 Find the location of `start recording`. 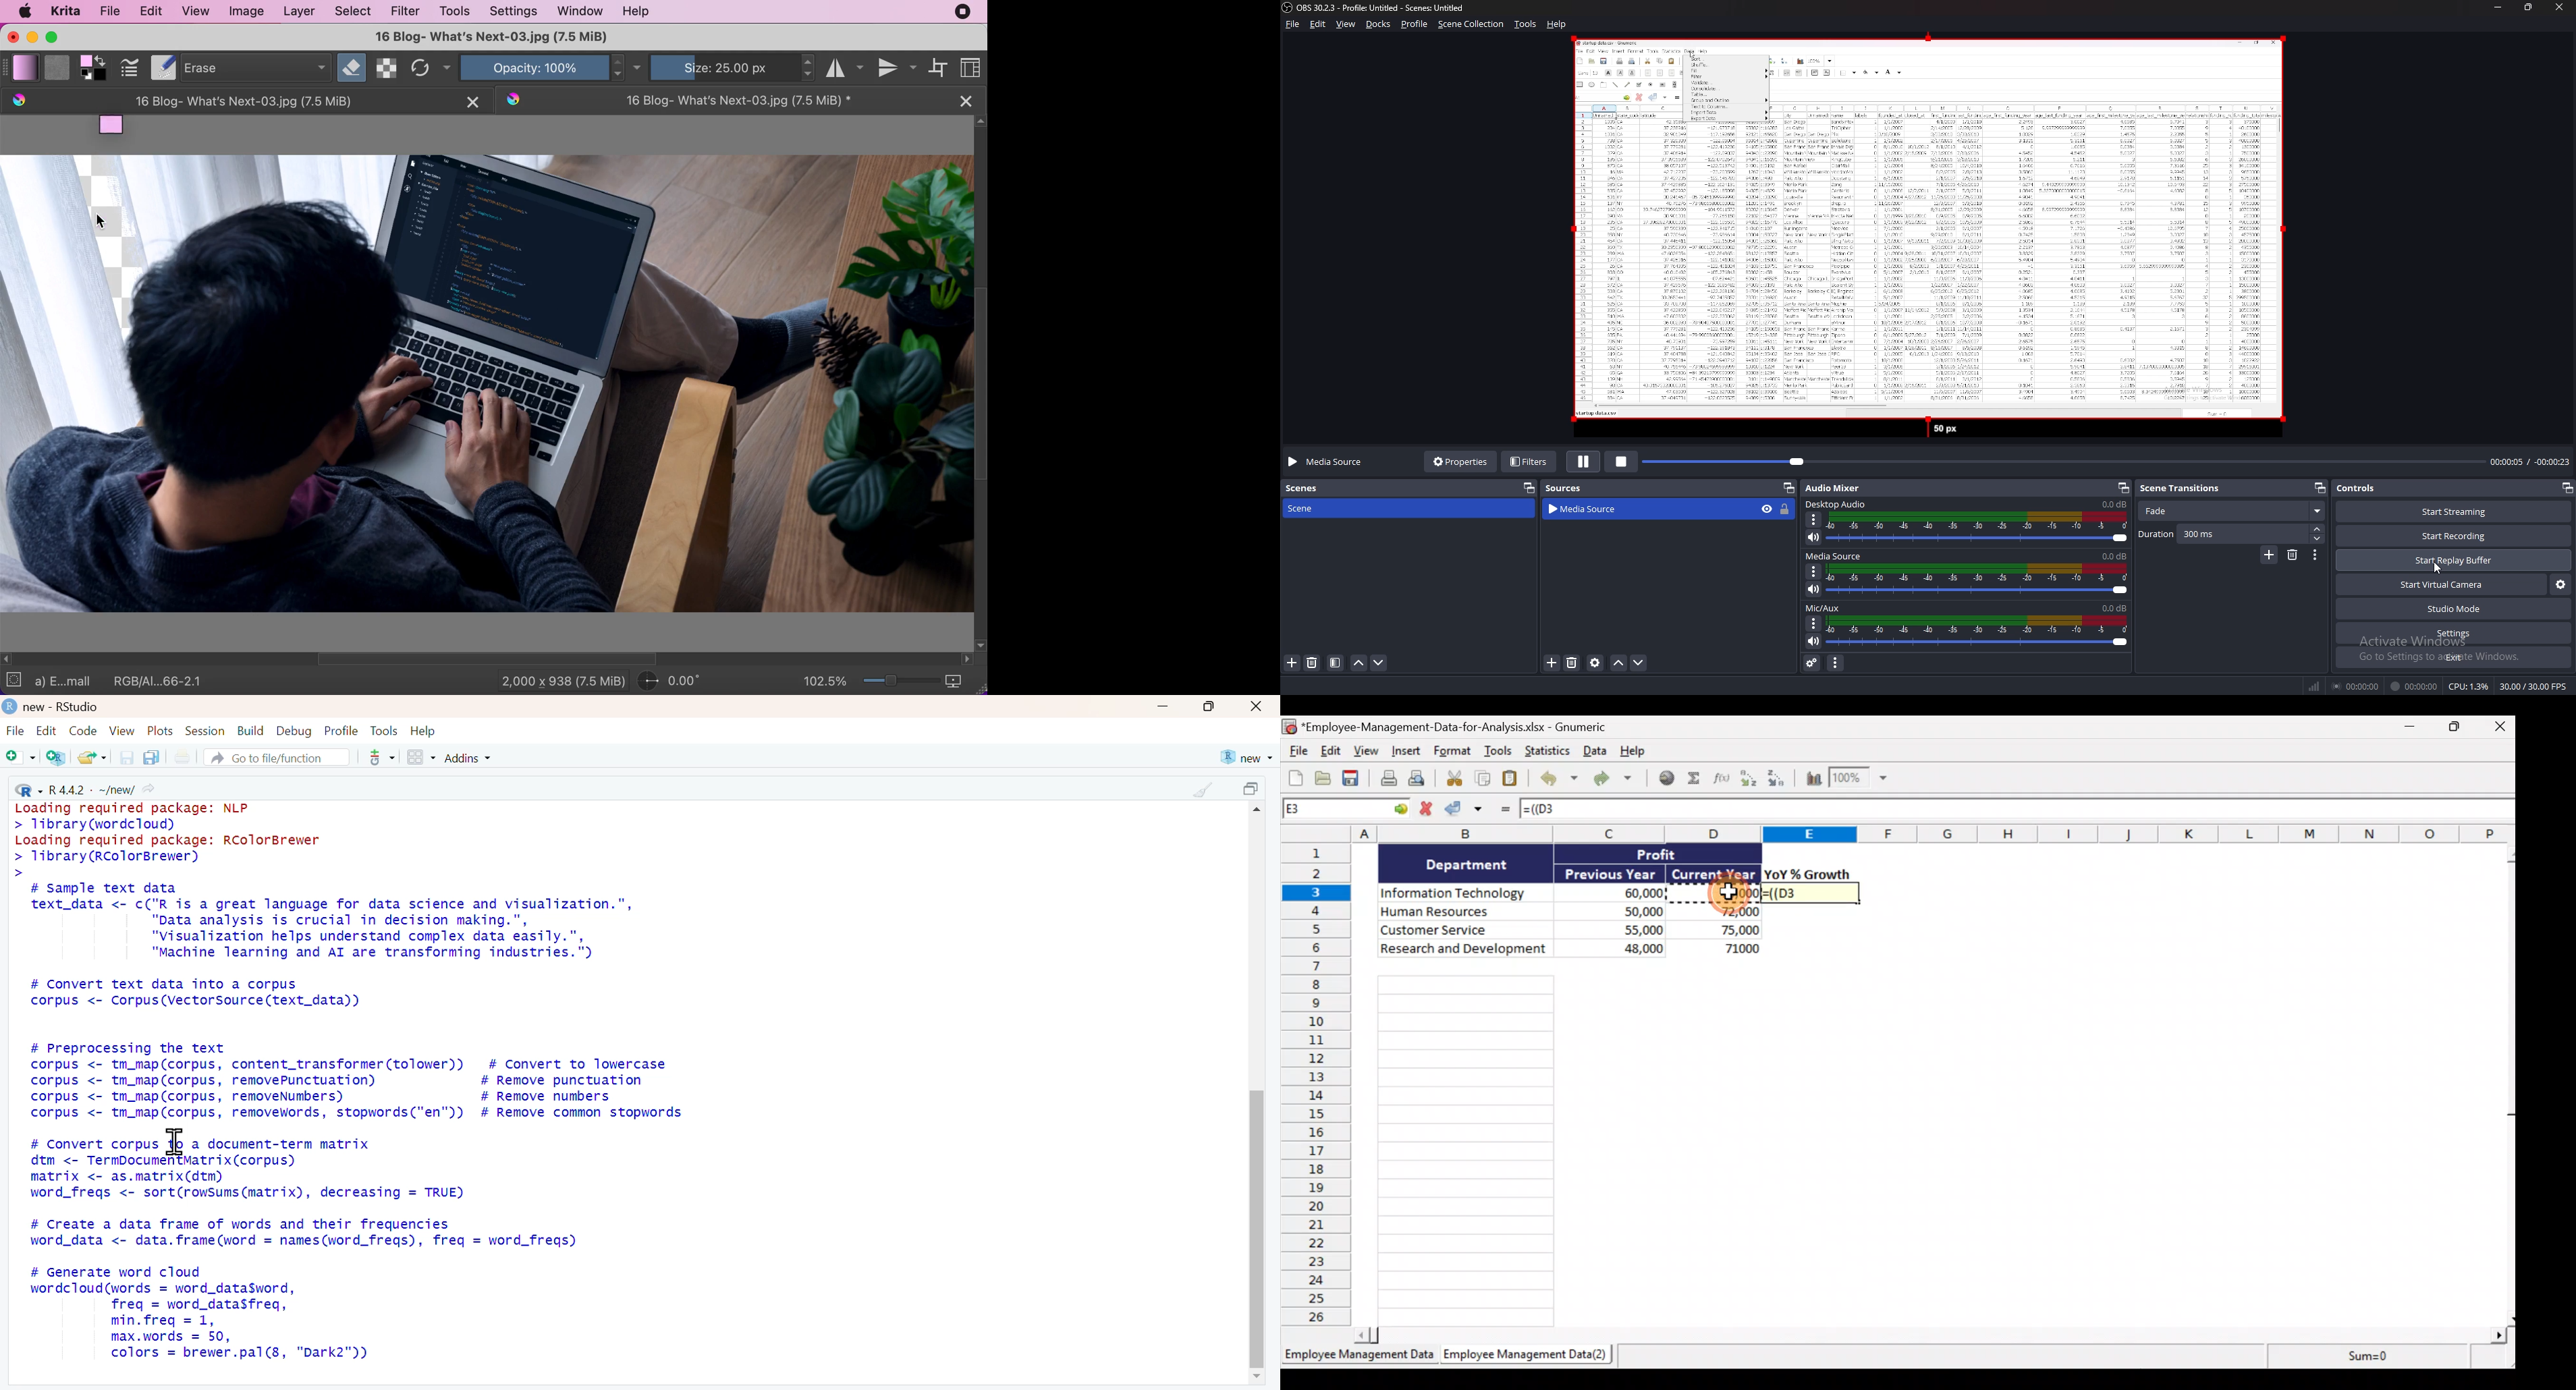

start recording is located at coordinates (2454, 535).